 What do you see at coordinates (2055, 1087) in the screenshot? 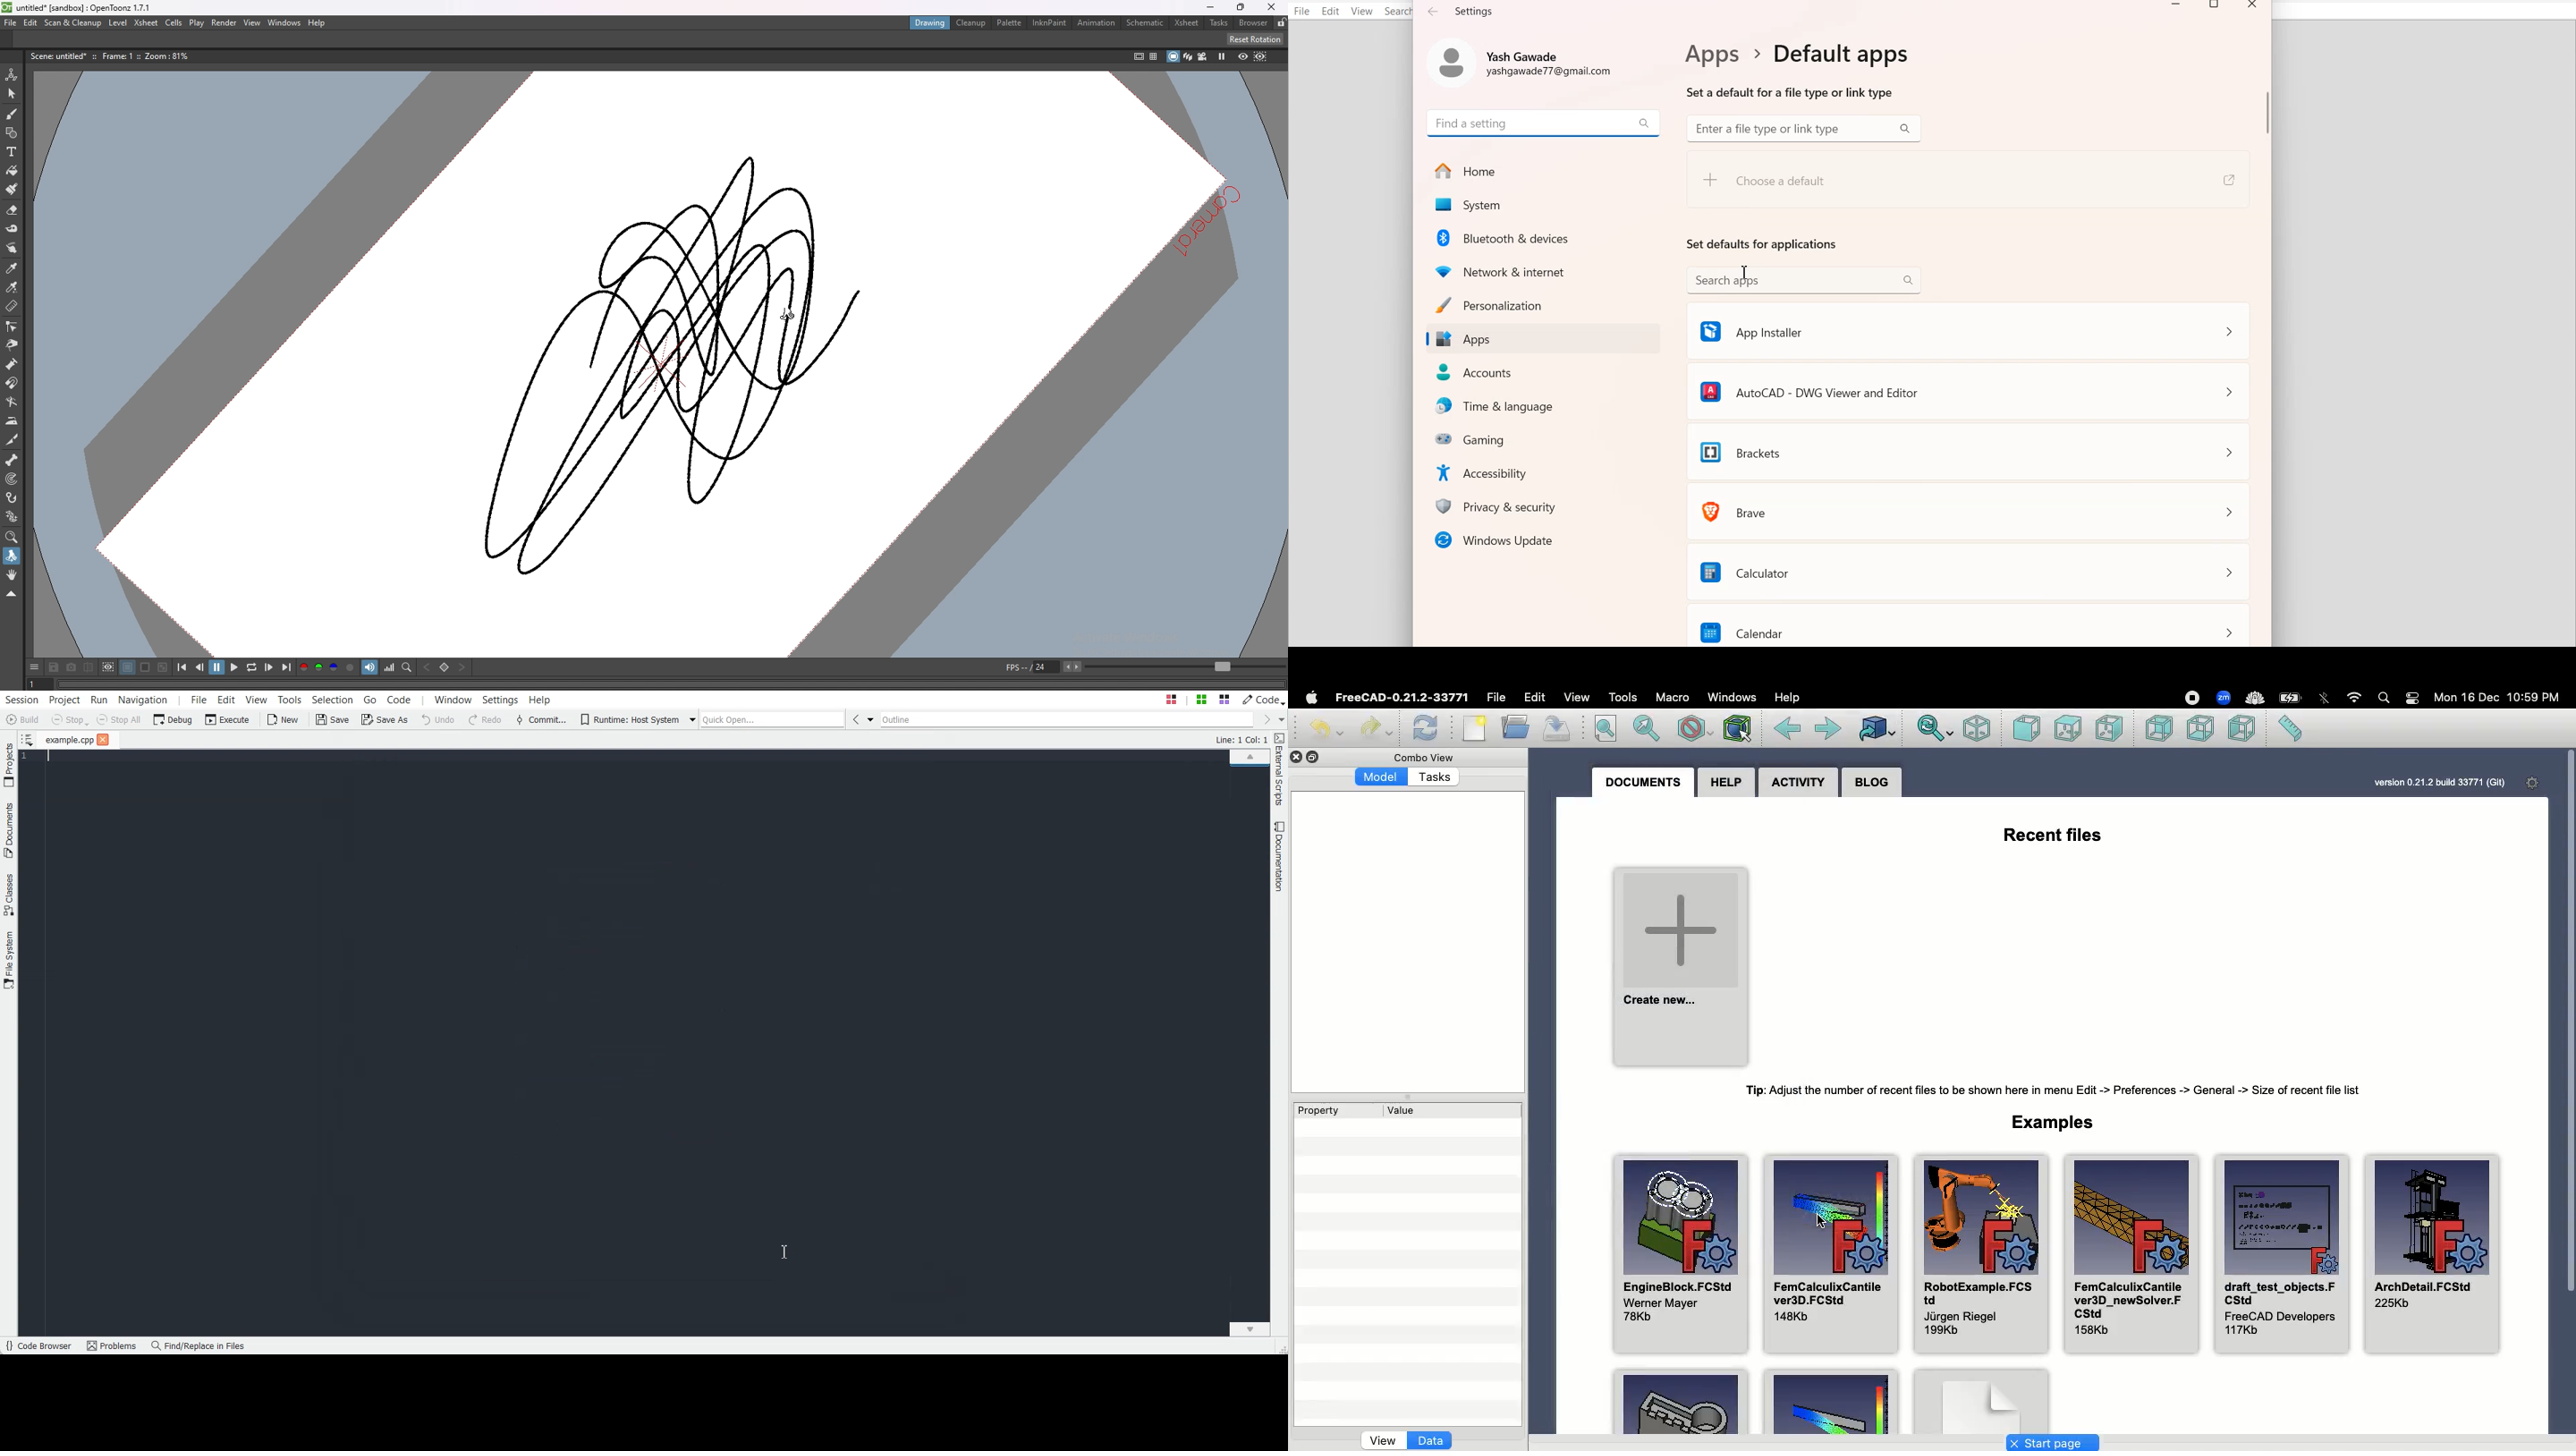
I see `Tip: Adiust the number of recent files to be shown here in menu Edit -> Preferences -> General -> Size of recent file list` at bounding box center [2055, 1087].